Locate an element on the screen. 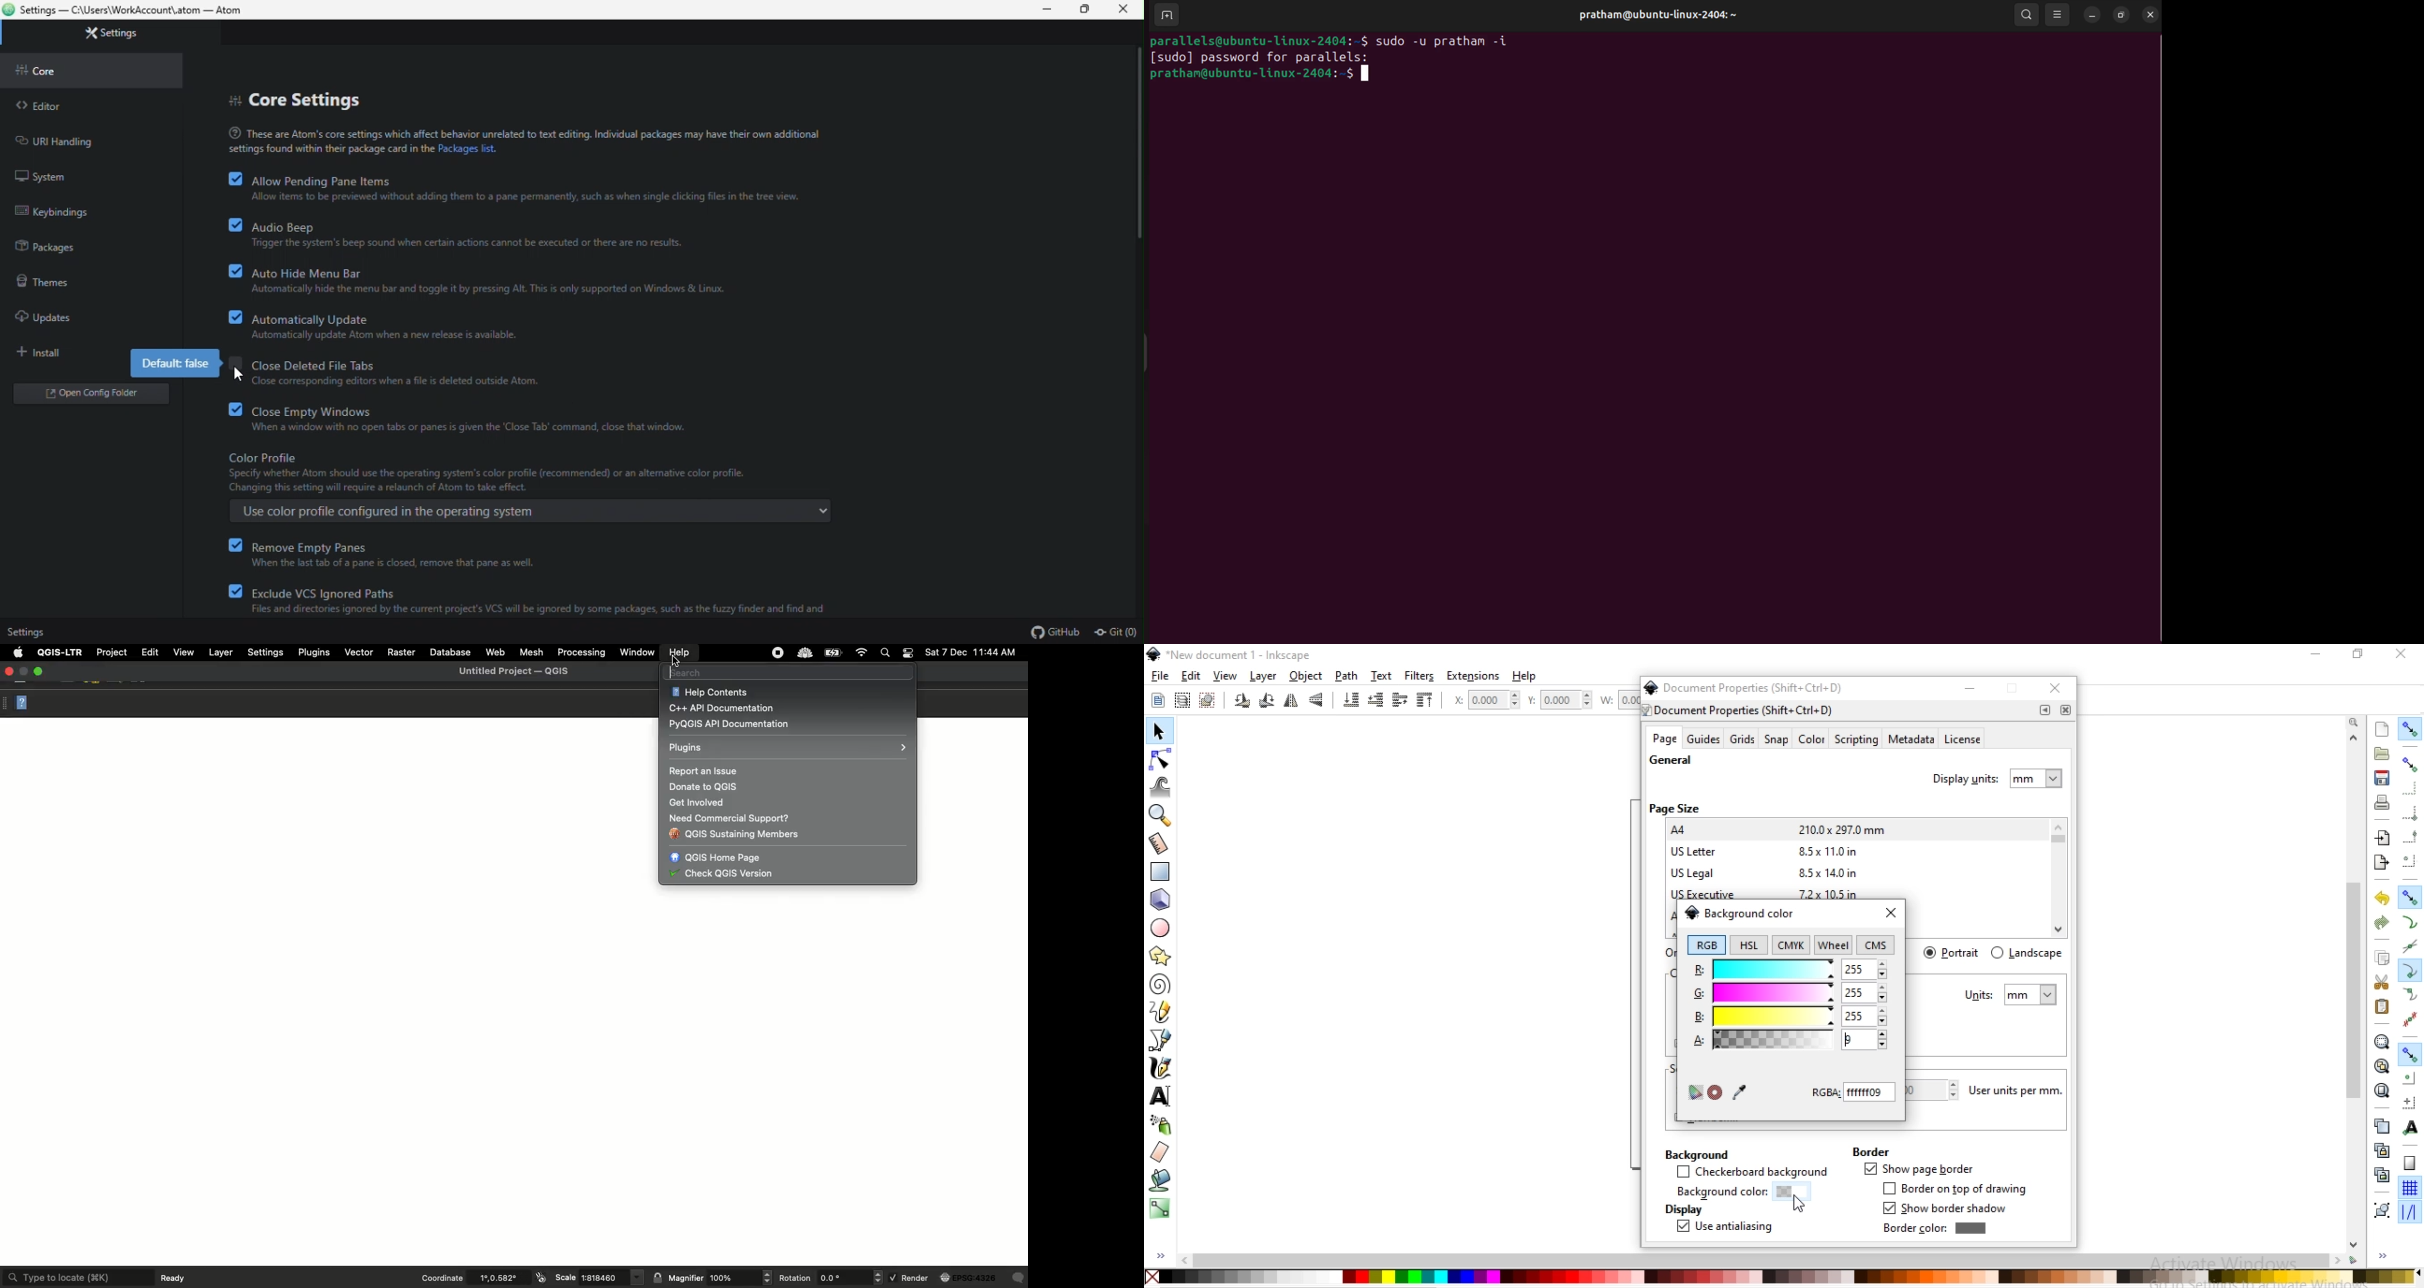 This screenshot has height=1288, width=2436. zoom is located at coordinates (2356, 721).